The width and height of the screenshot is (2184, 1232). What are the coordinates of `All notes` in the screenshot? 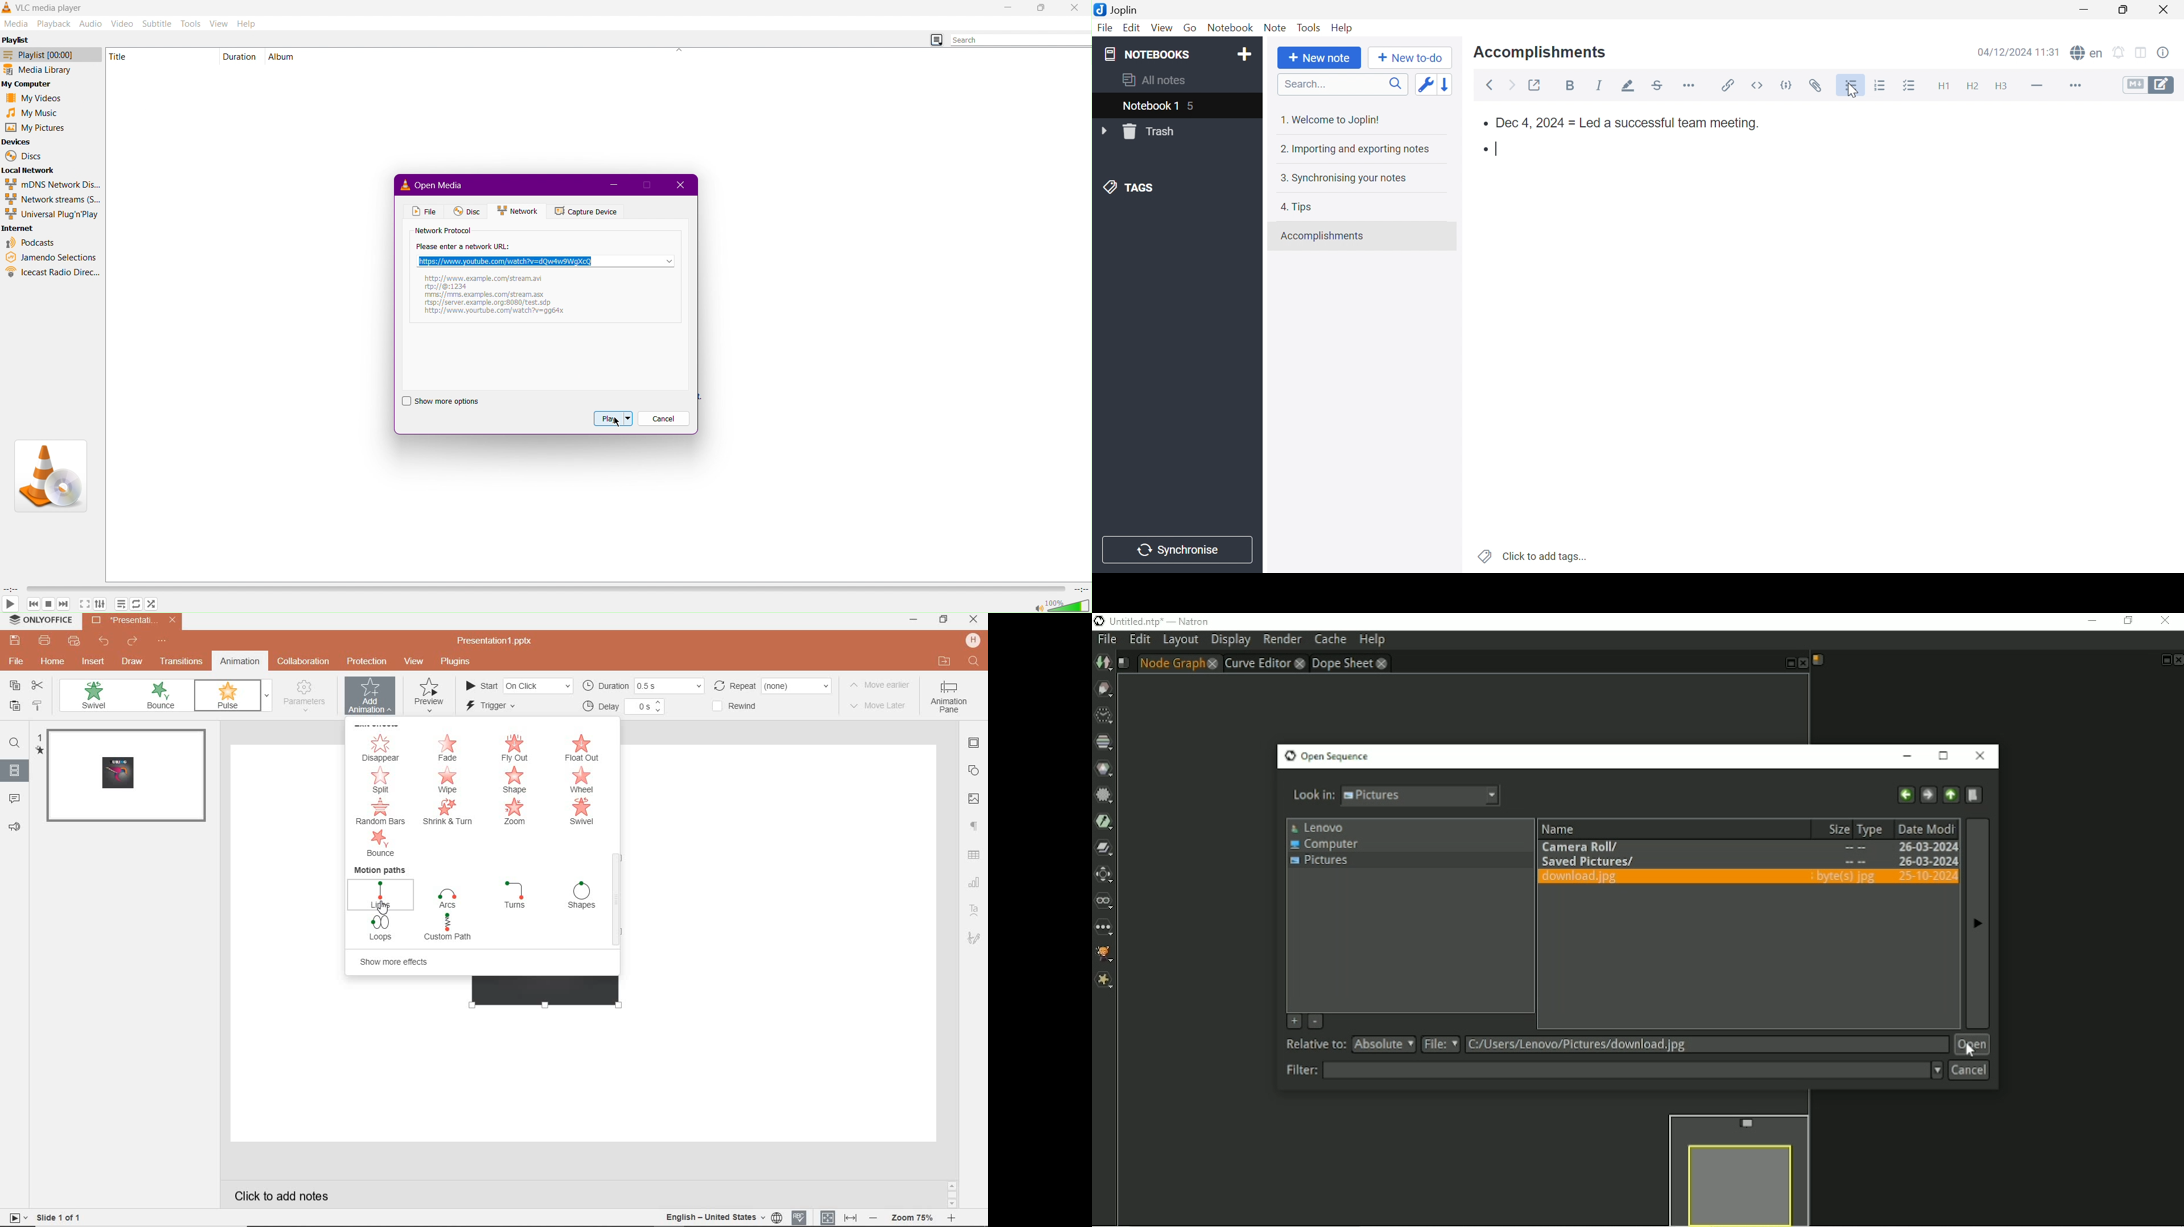 It's located at (1152, 81).